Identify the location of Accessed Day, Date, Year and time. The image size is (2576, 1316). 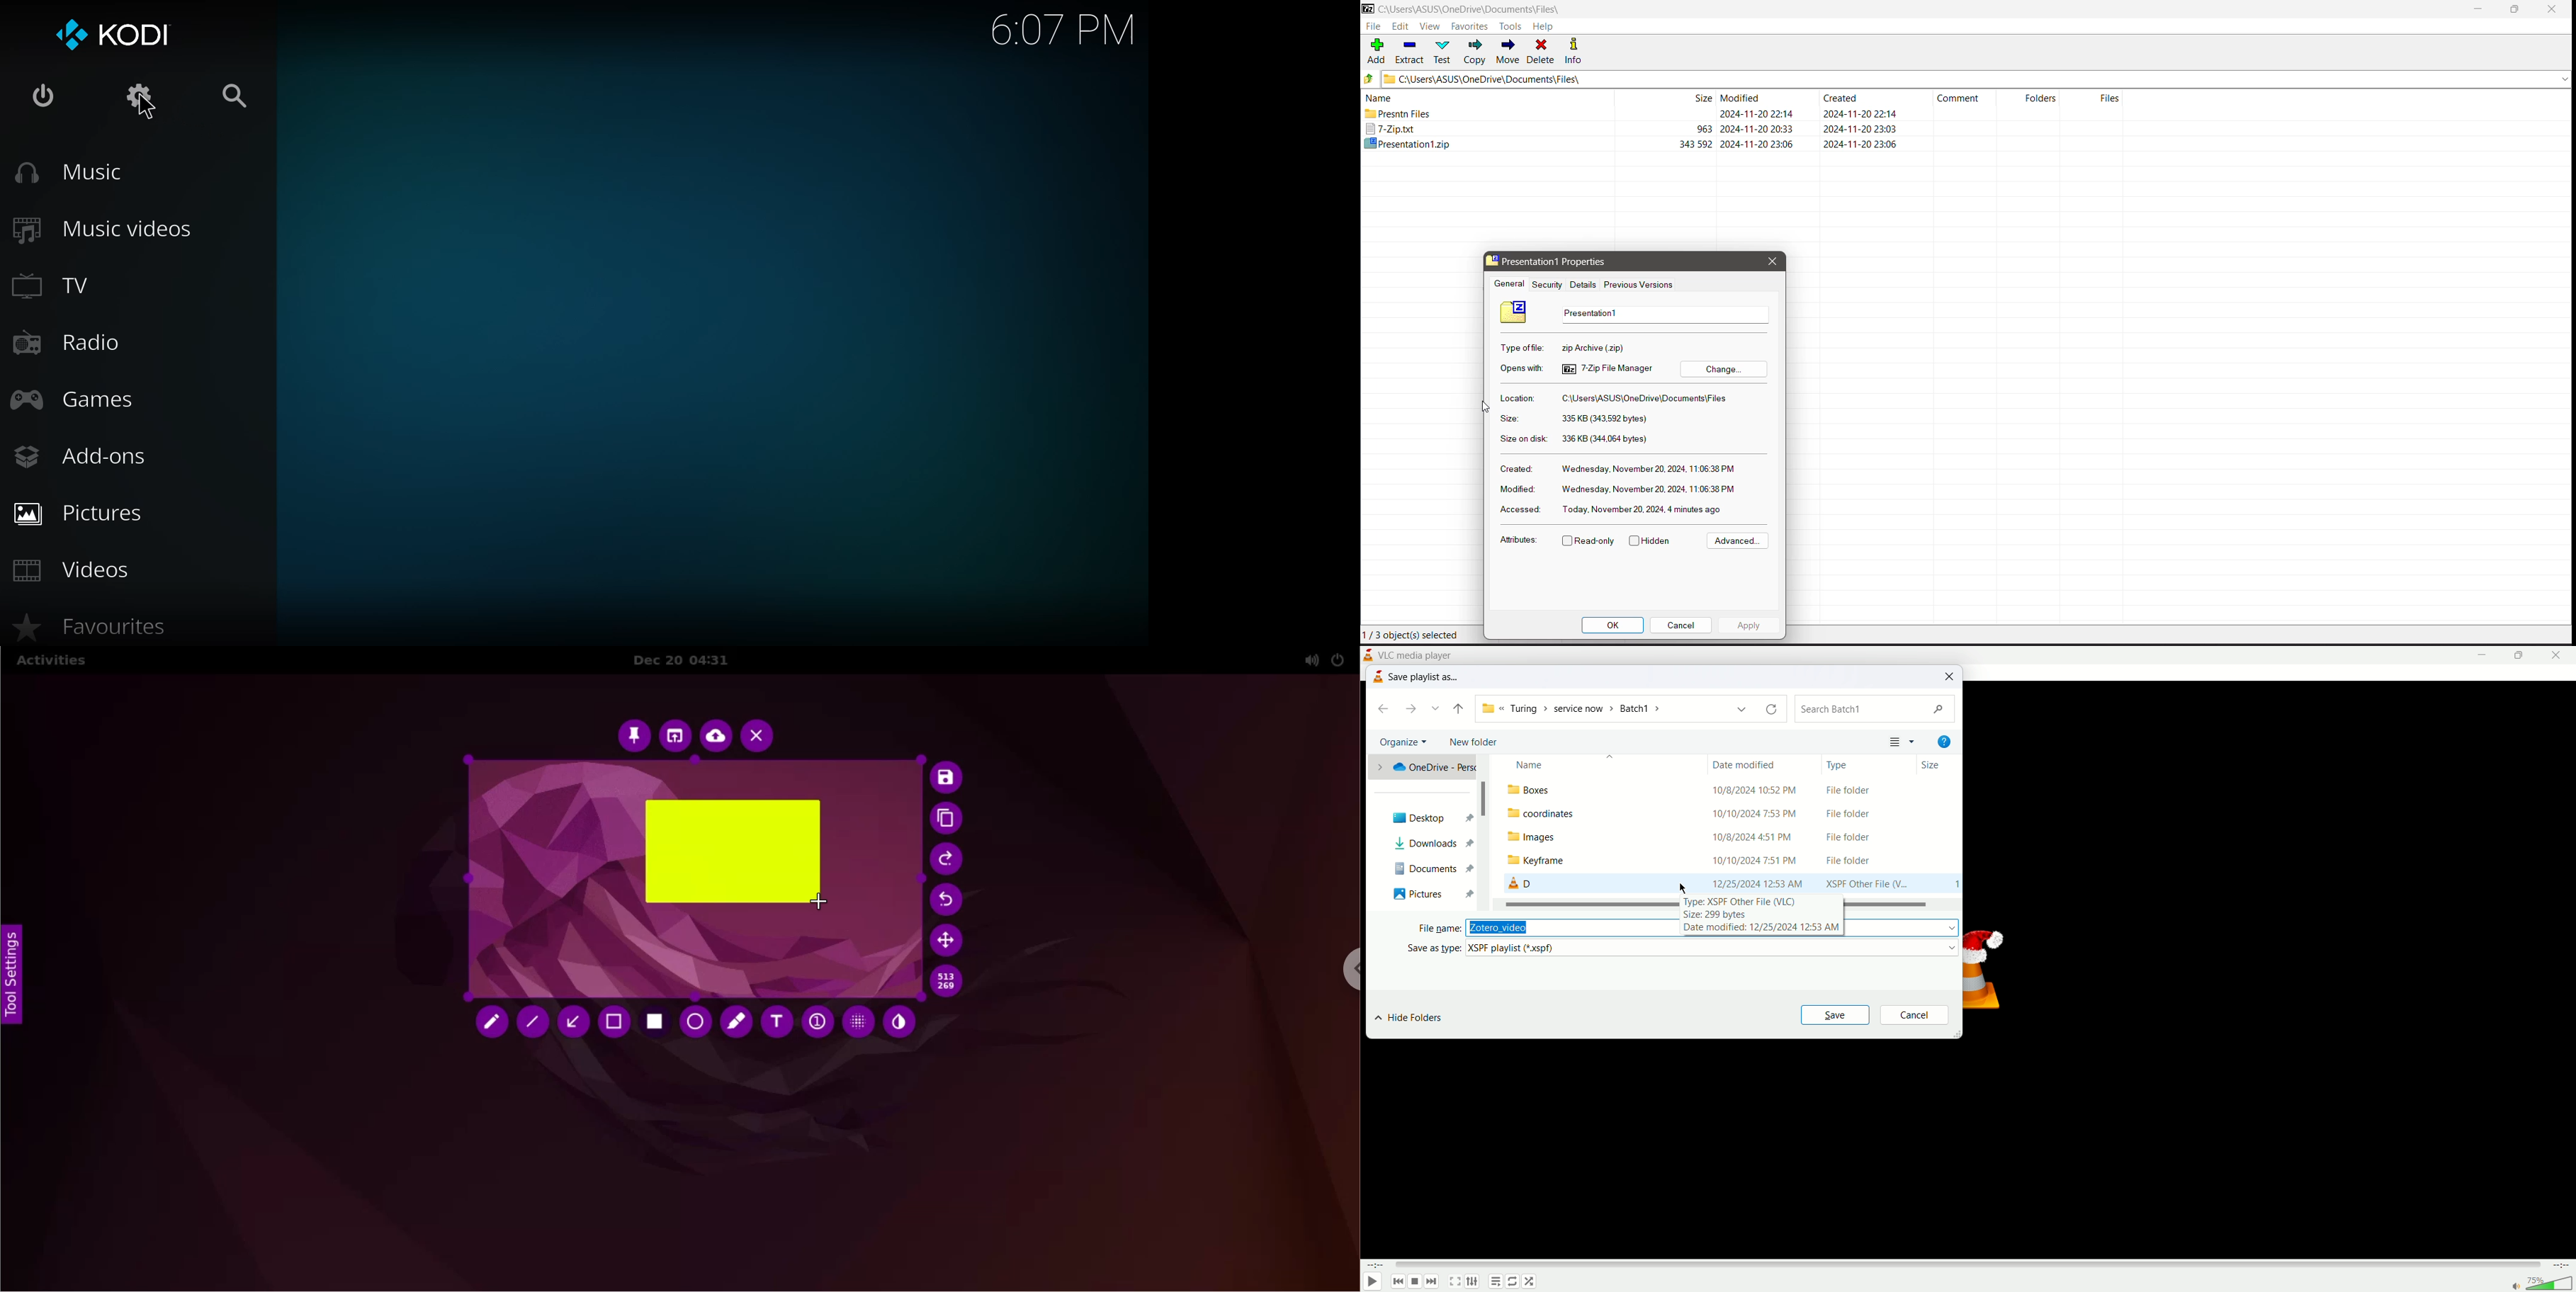
(1644, 509).